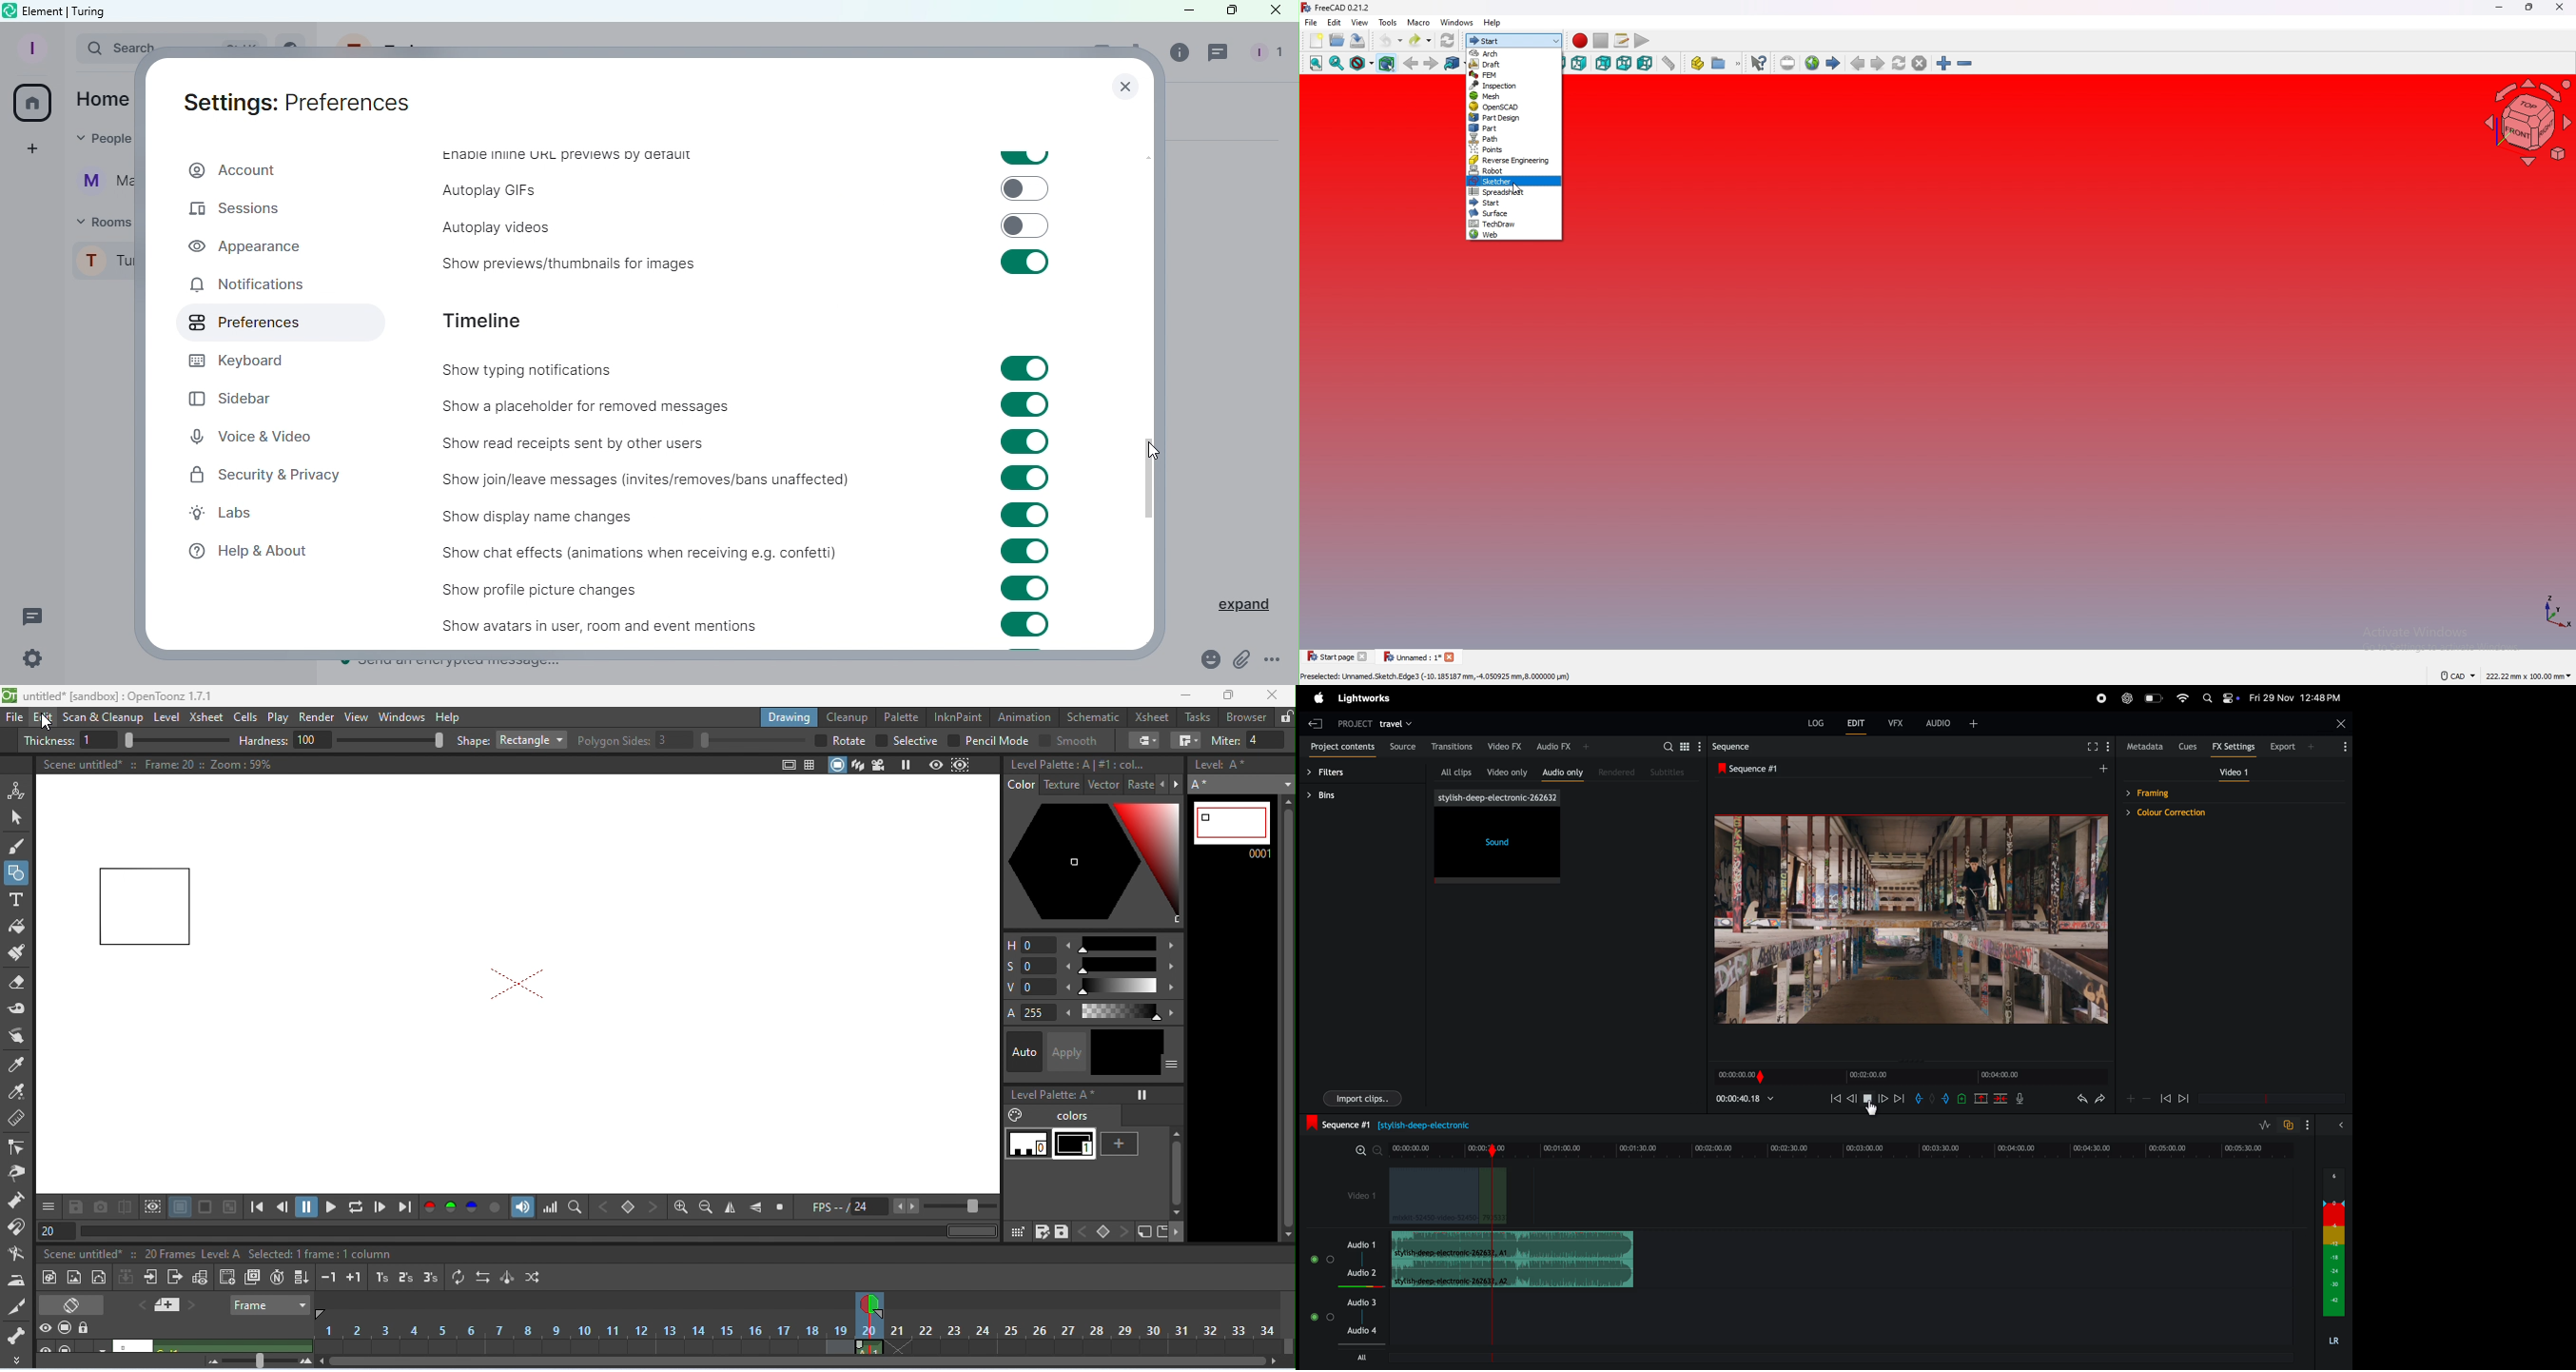 Image resolution: width=2576 pixels, height=1372 pixels. What do you see at coordinates (1754, 769) in the screenshot?
I see `sequence #1` at bounding box center [1754, 769].